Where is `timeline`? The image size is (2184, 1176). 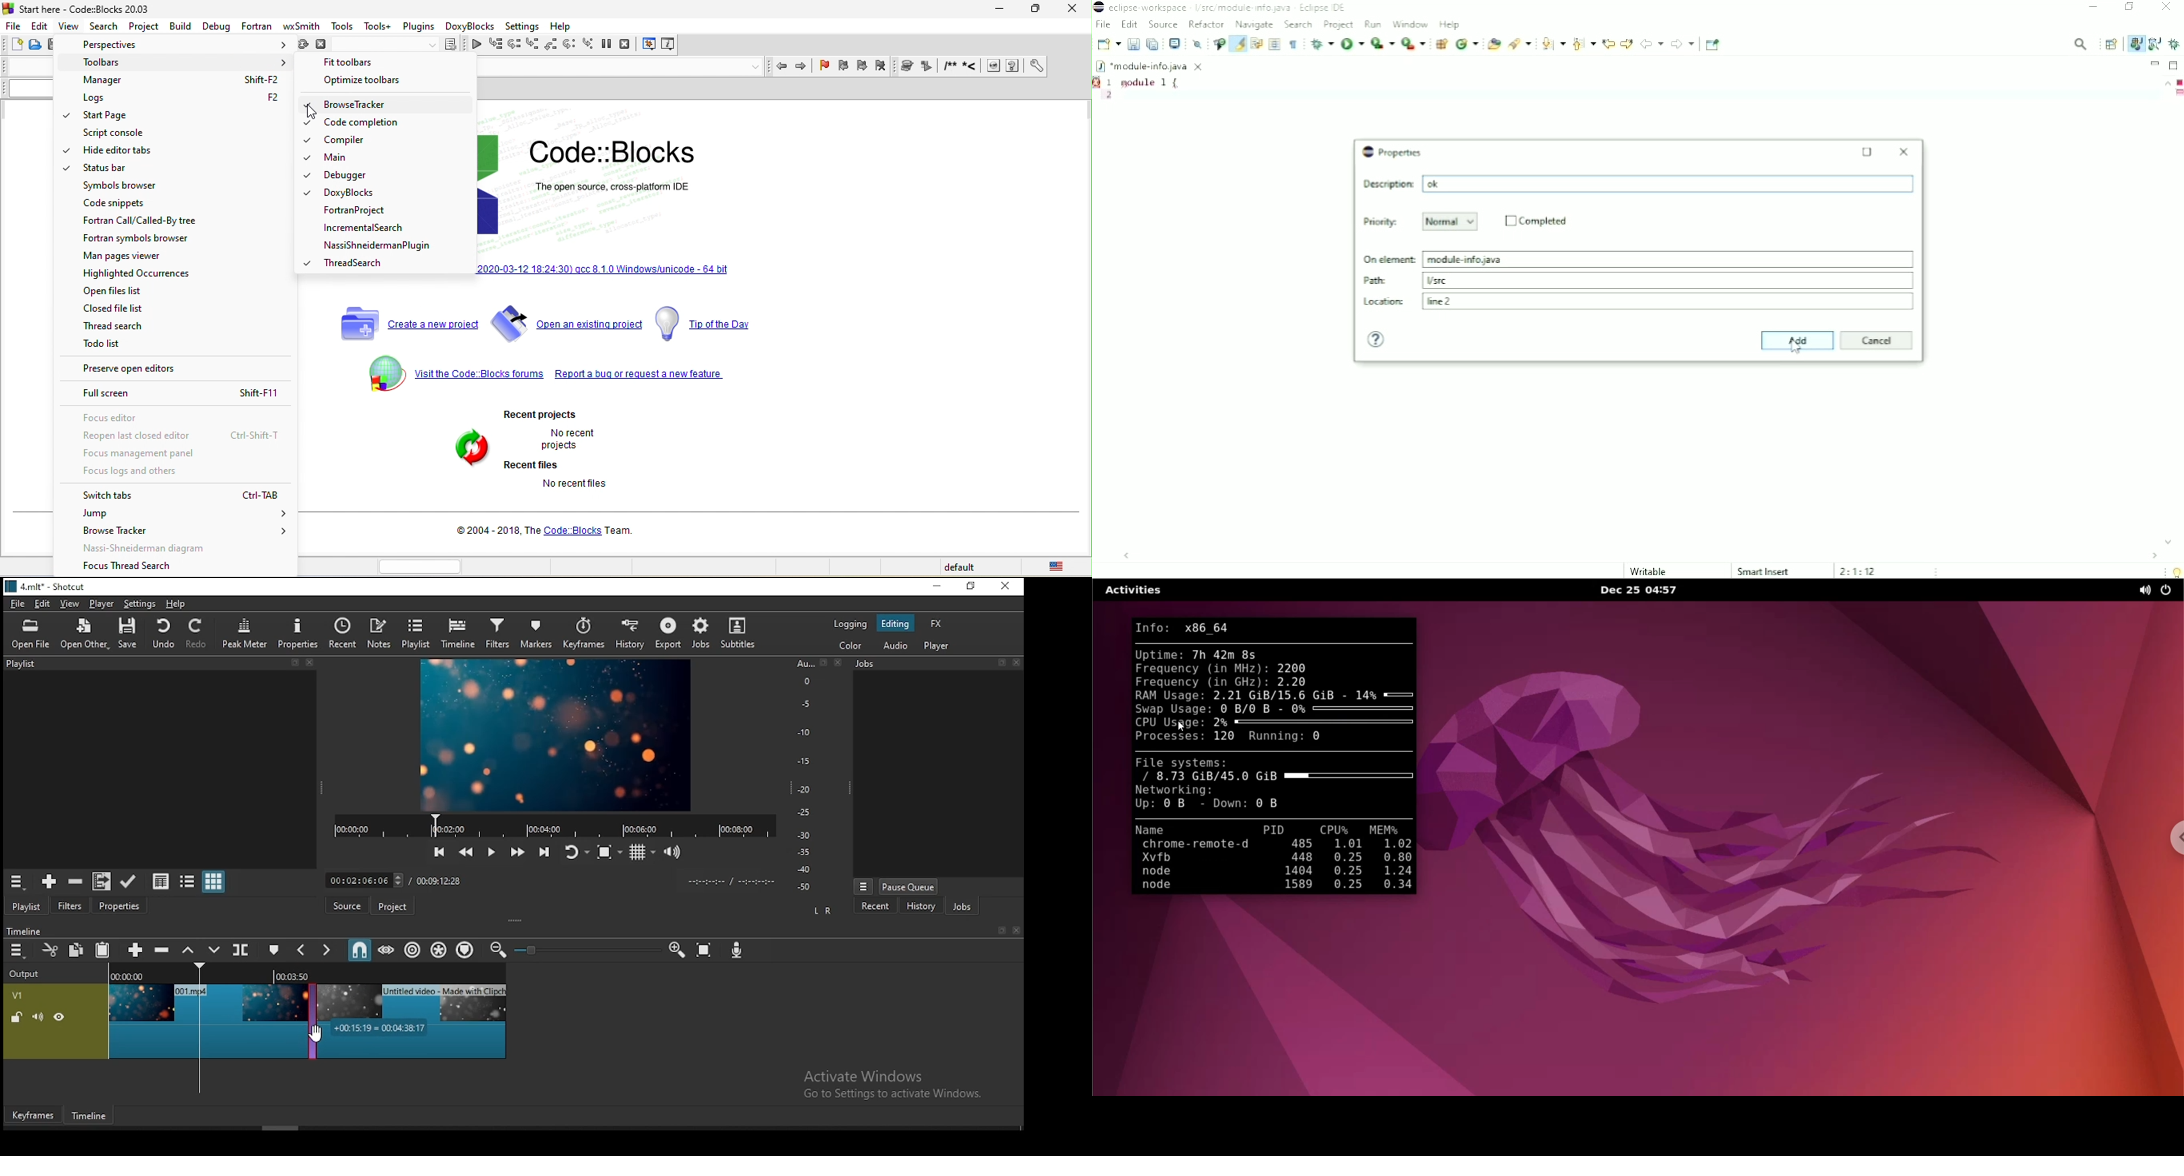 timeline is located at coordinates (89, 1116).